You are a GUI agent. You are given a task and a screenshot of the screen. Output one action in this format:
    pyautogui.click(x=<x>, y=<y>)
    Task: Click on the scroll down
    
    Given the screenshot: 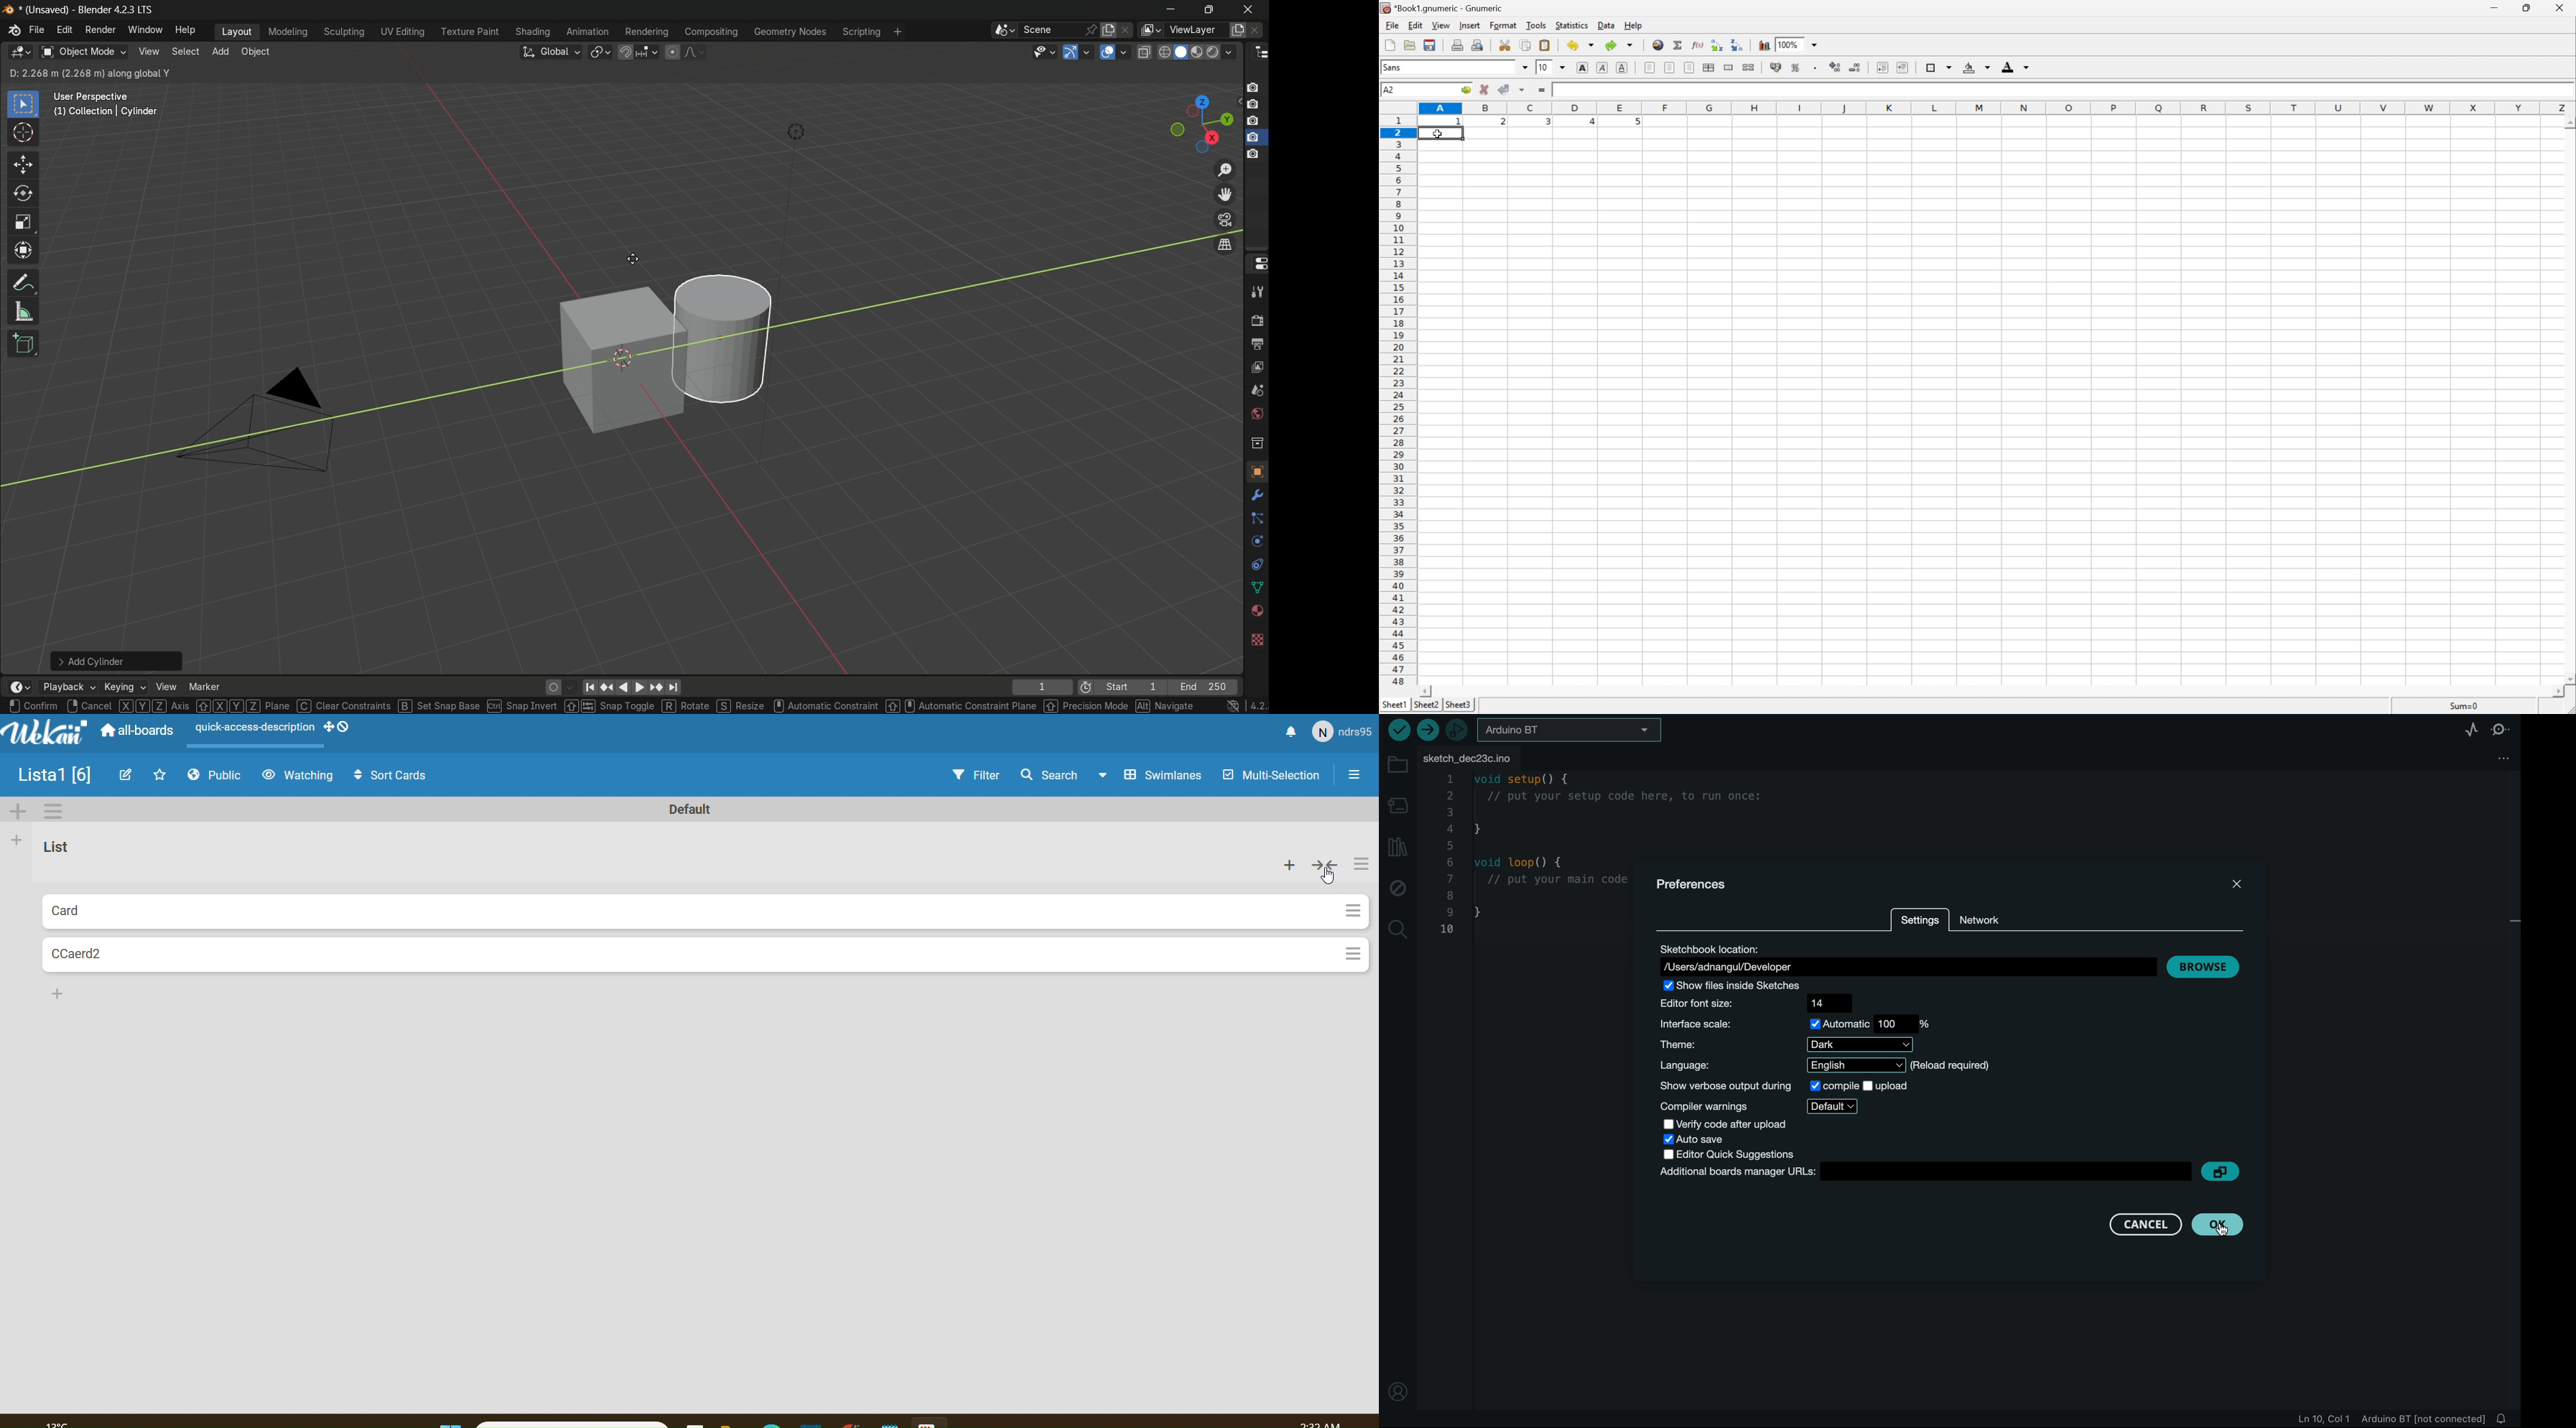 What is the action you would take?
    pyautogui.click(x=2569, y=675)
    